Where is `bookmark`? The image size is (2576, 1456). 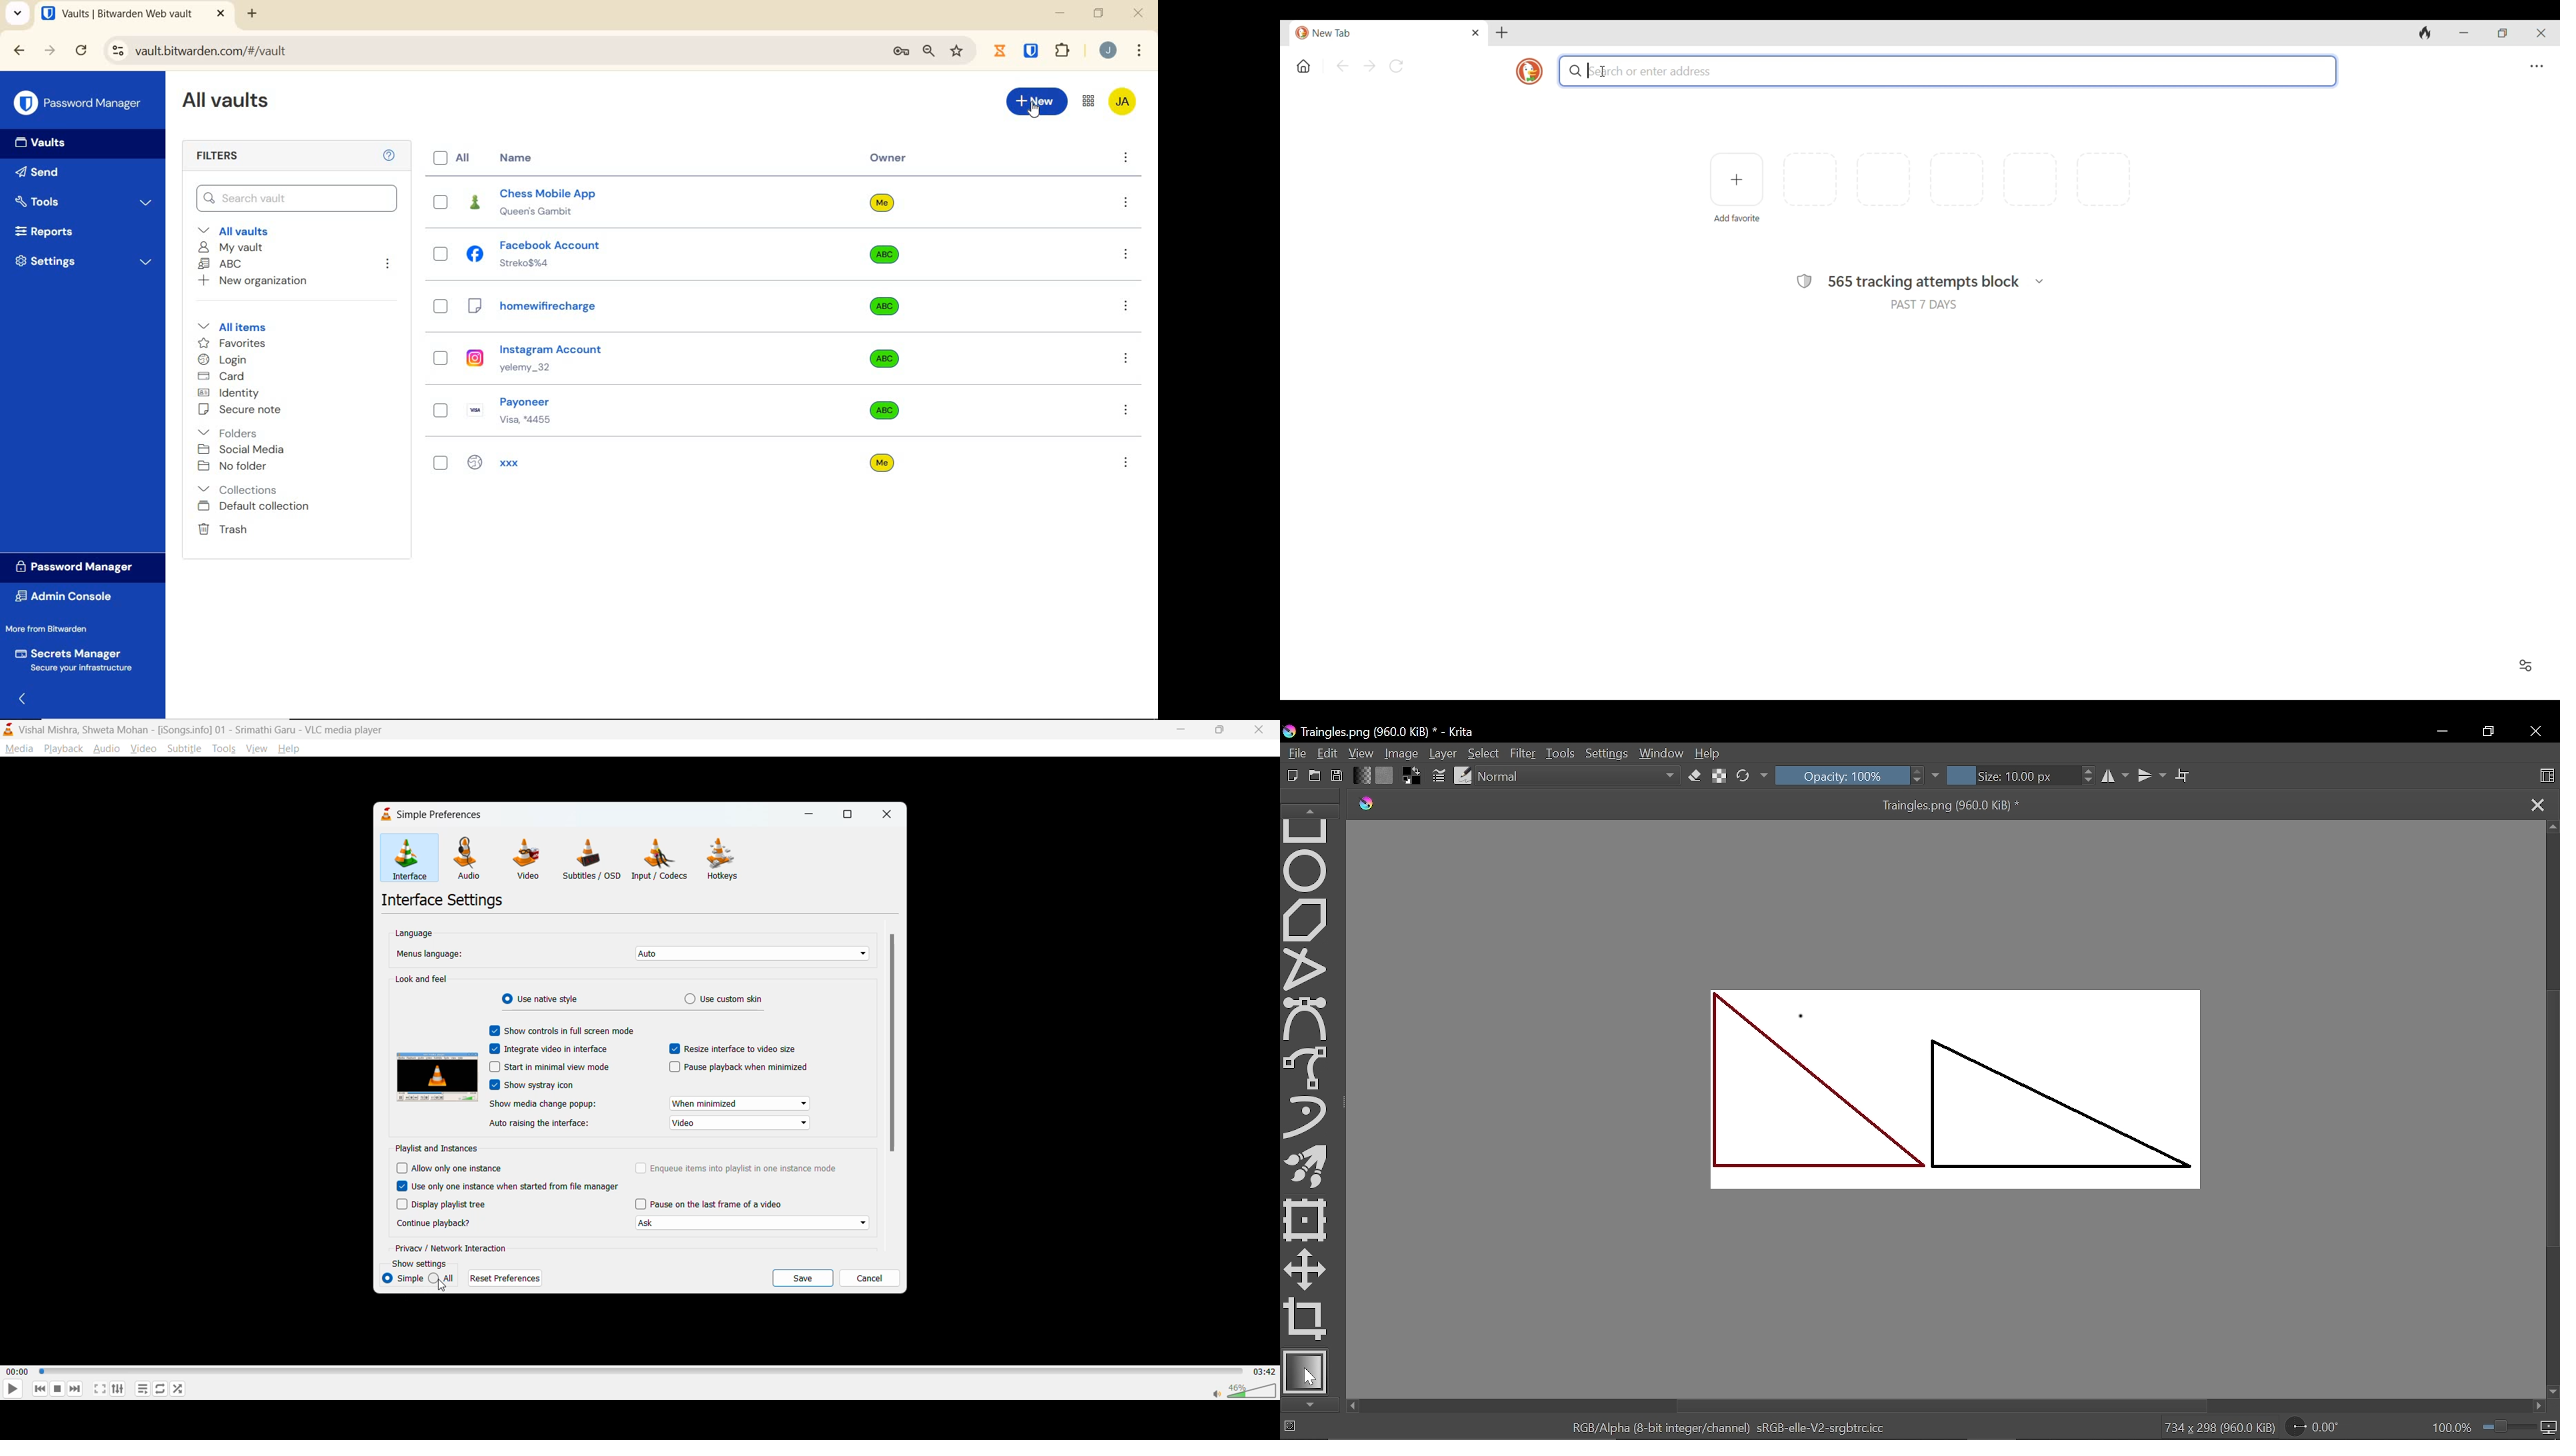 bookmark is located at coordinates (957, 52).